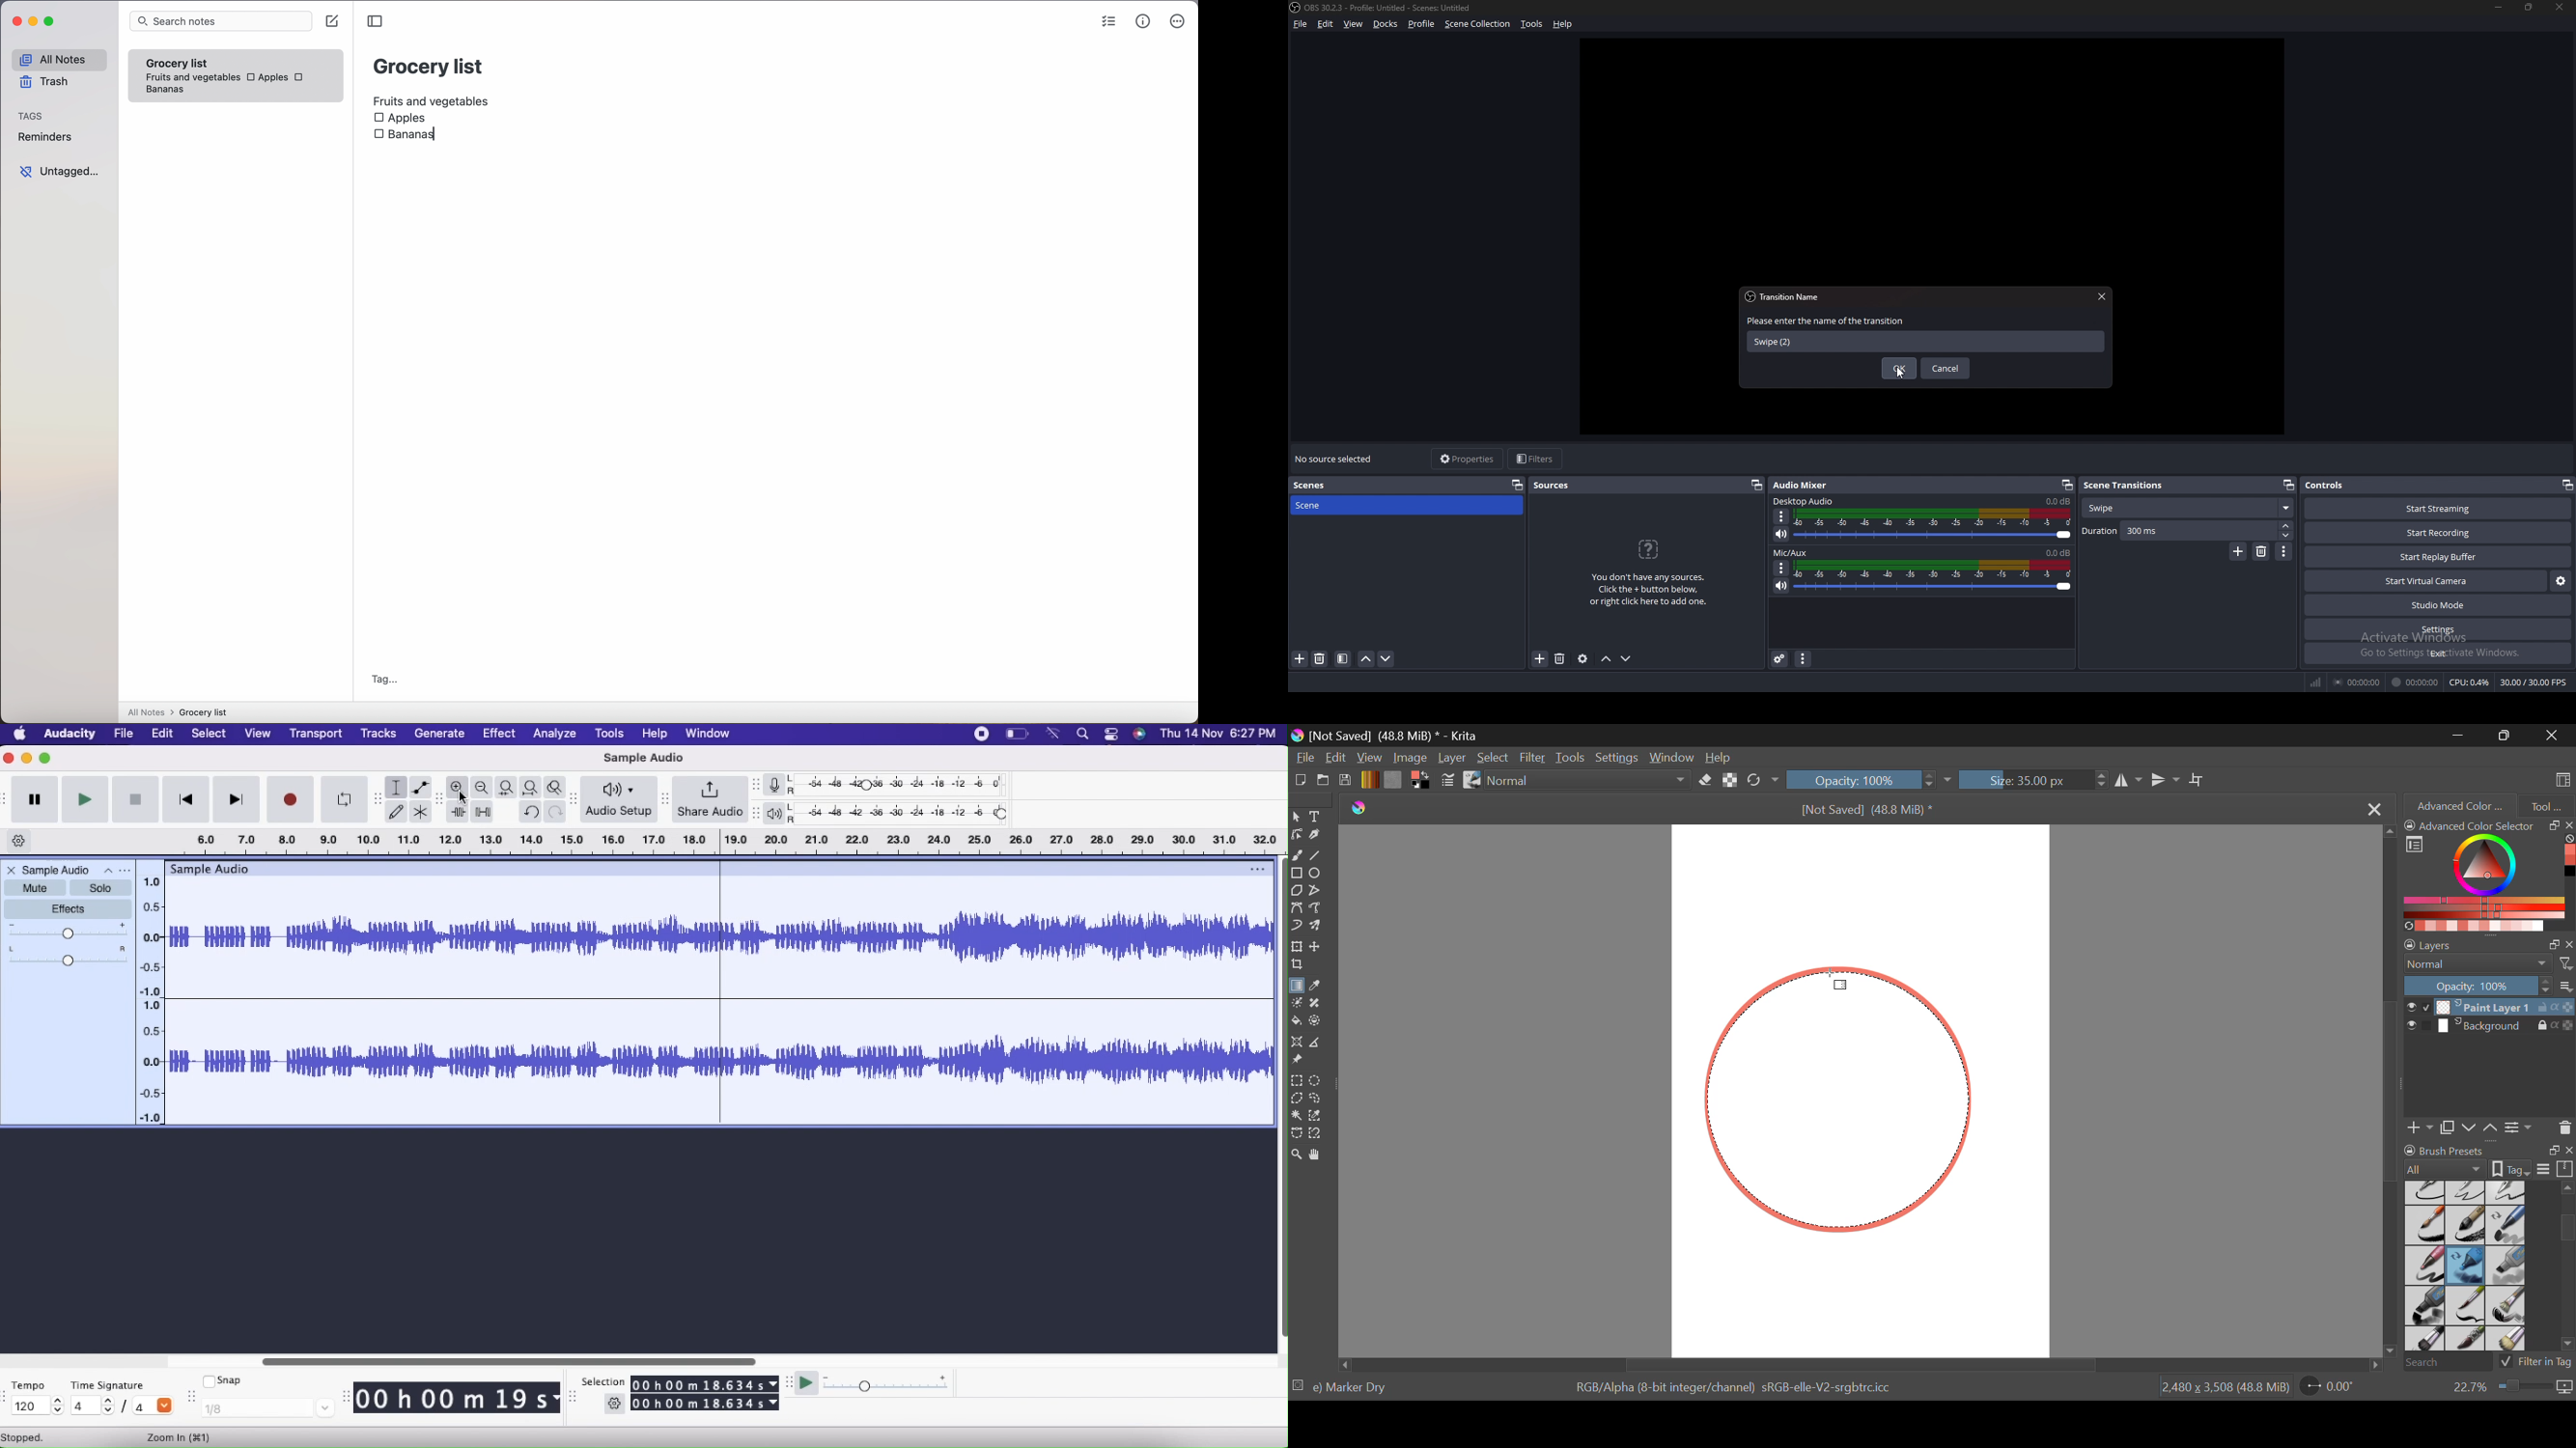 The height and width of the screenshot is (1456, 2576). What do you see at coordinates (191, 68) in the screenshot?
I see `grocery list note fruits and vegetables` at bounding box center [191, 68].